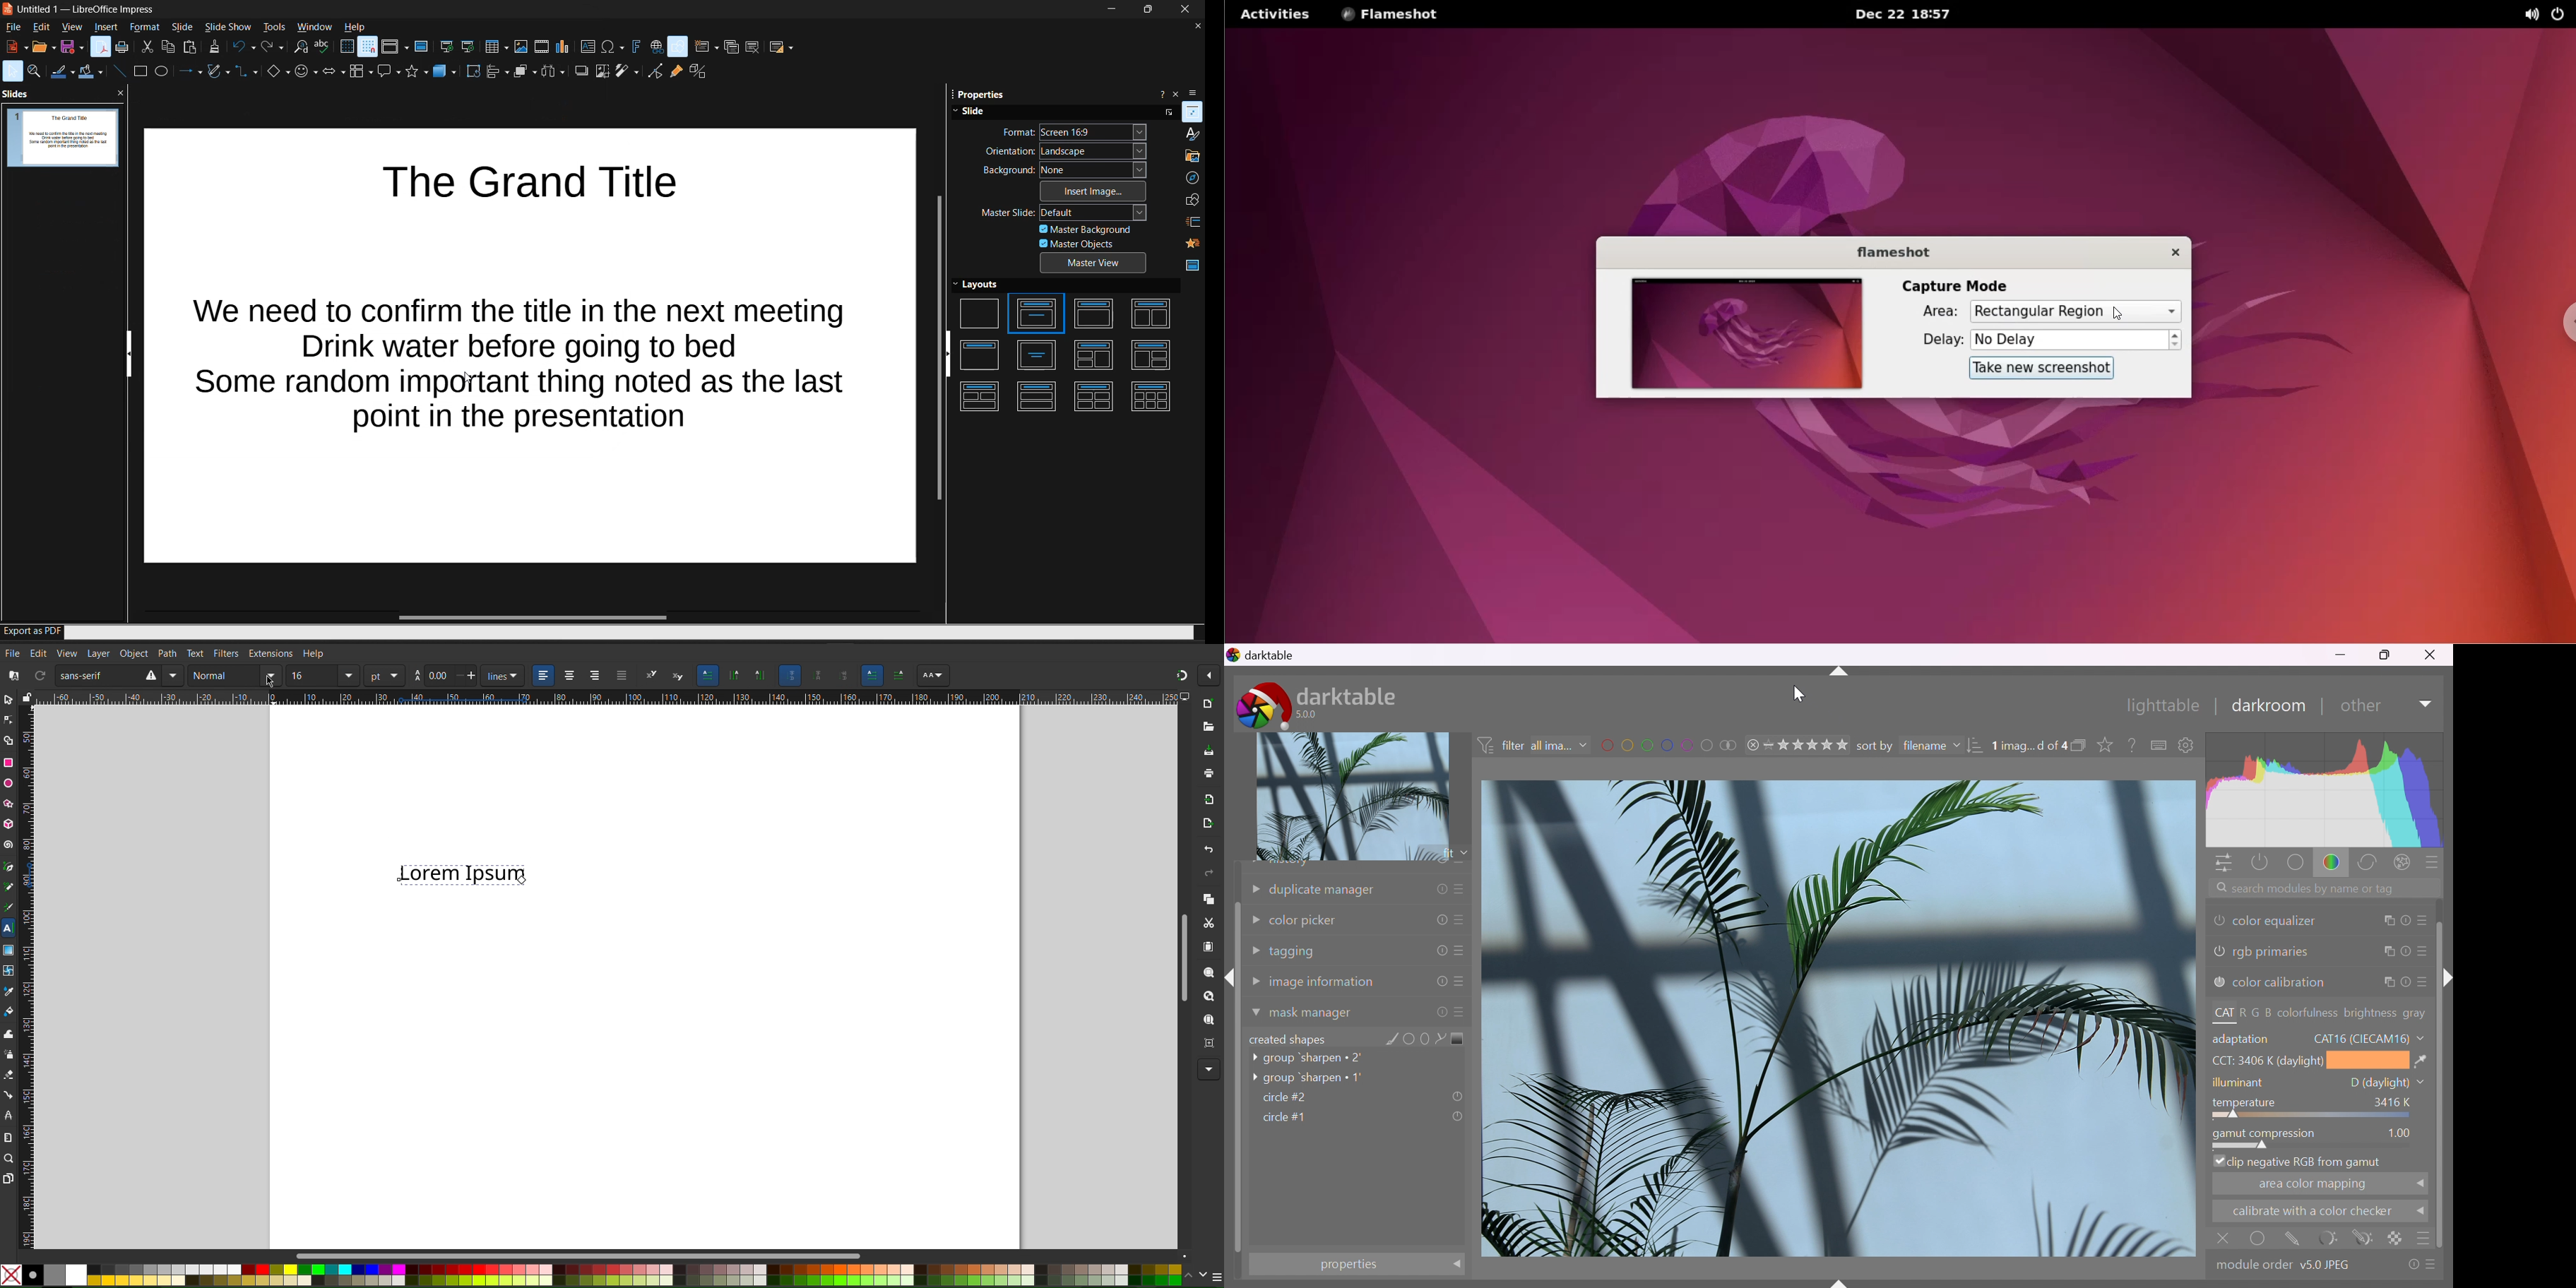 The height and width of the screenshot is (1288, 2576). What do you see at coordinates (1845, 1282) in the screenshot?
I see `name` at bounding box center [1845, 1282].